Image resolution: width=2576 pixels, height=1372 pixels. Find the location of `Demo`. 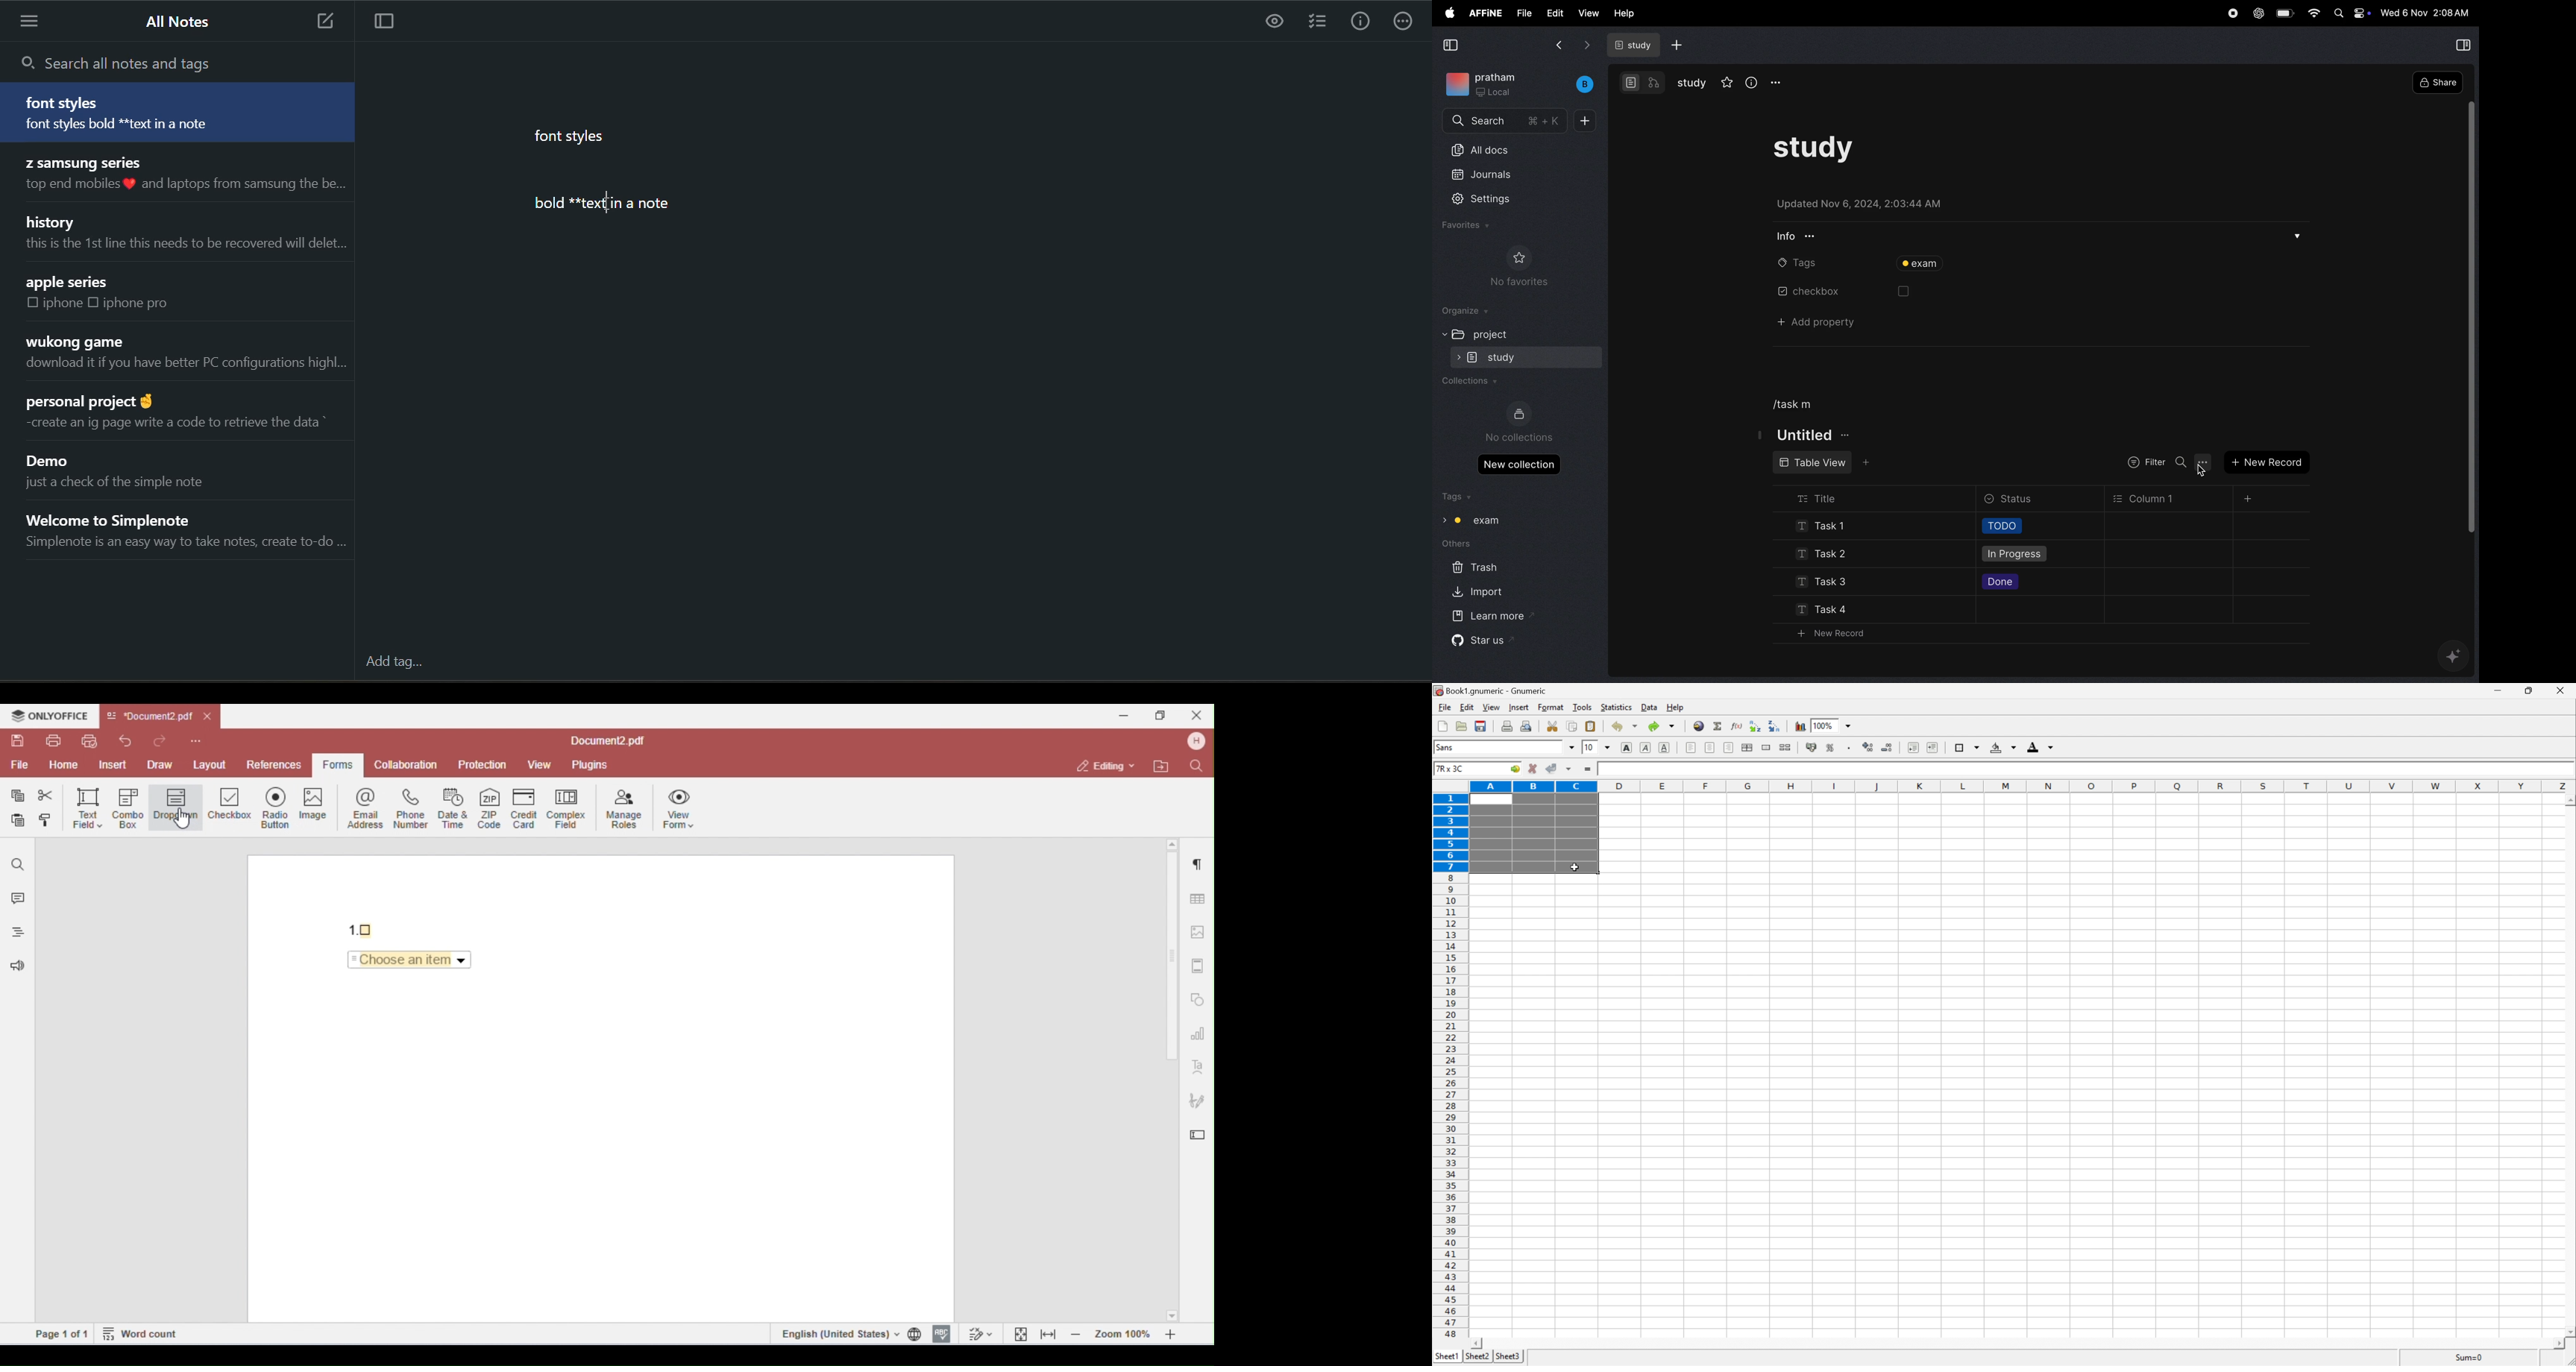

Demo is located at coordinates (53, 462).